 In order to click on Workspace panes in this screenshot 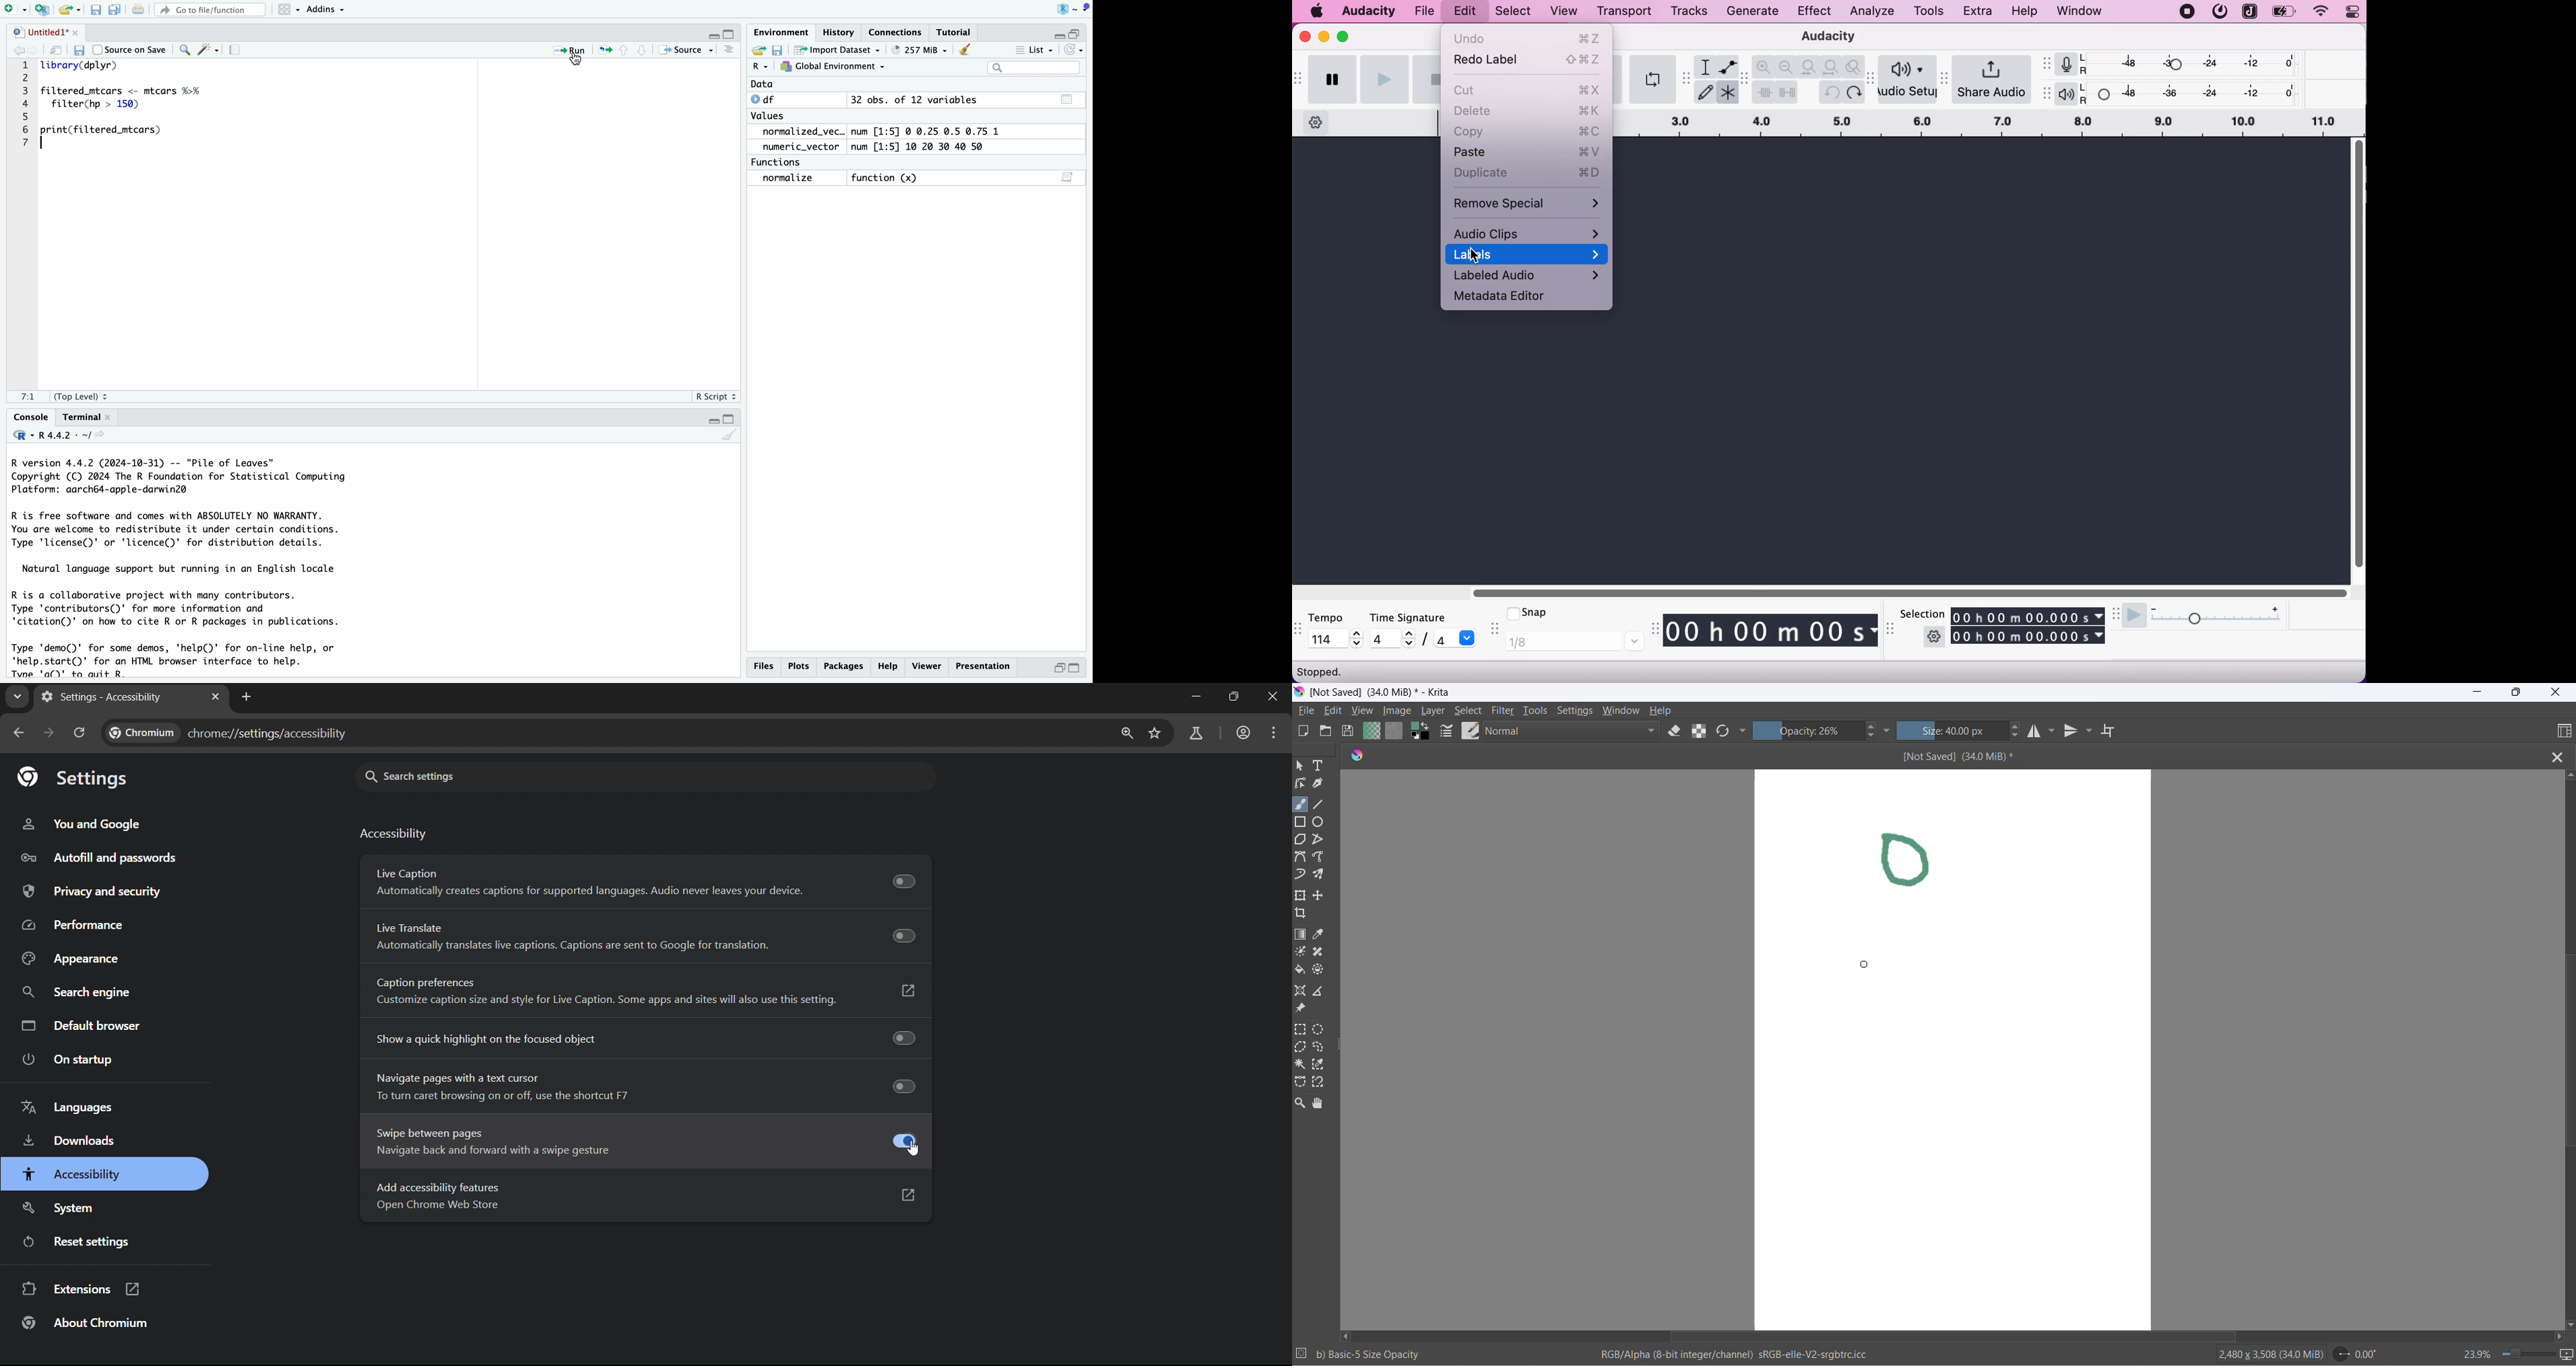, I will do `click(285, 10)`.